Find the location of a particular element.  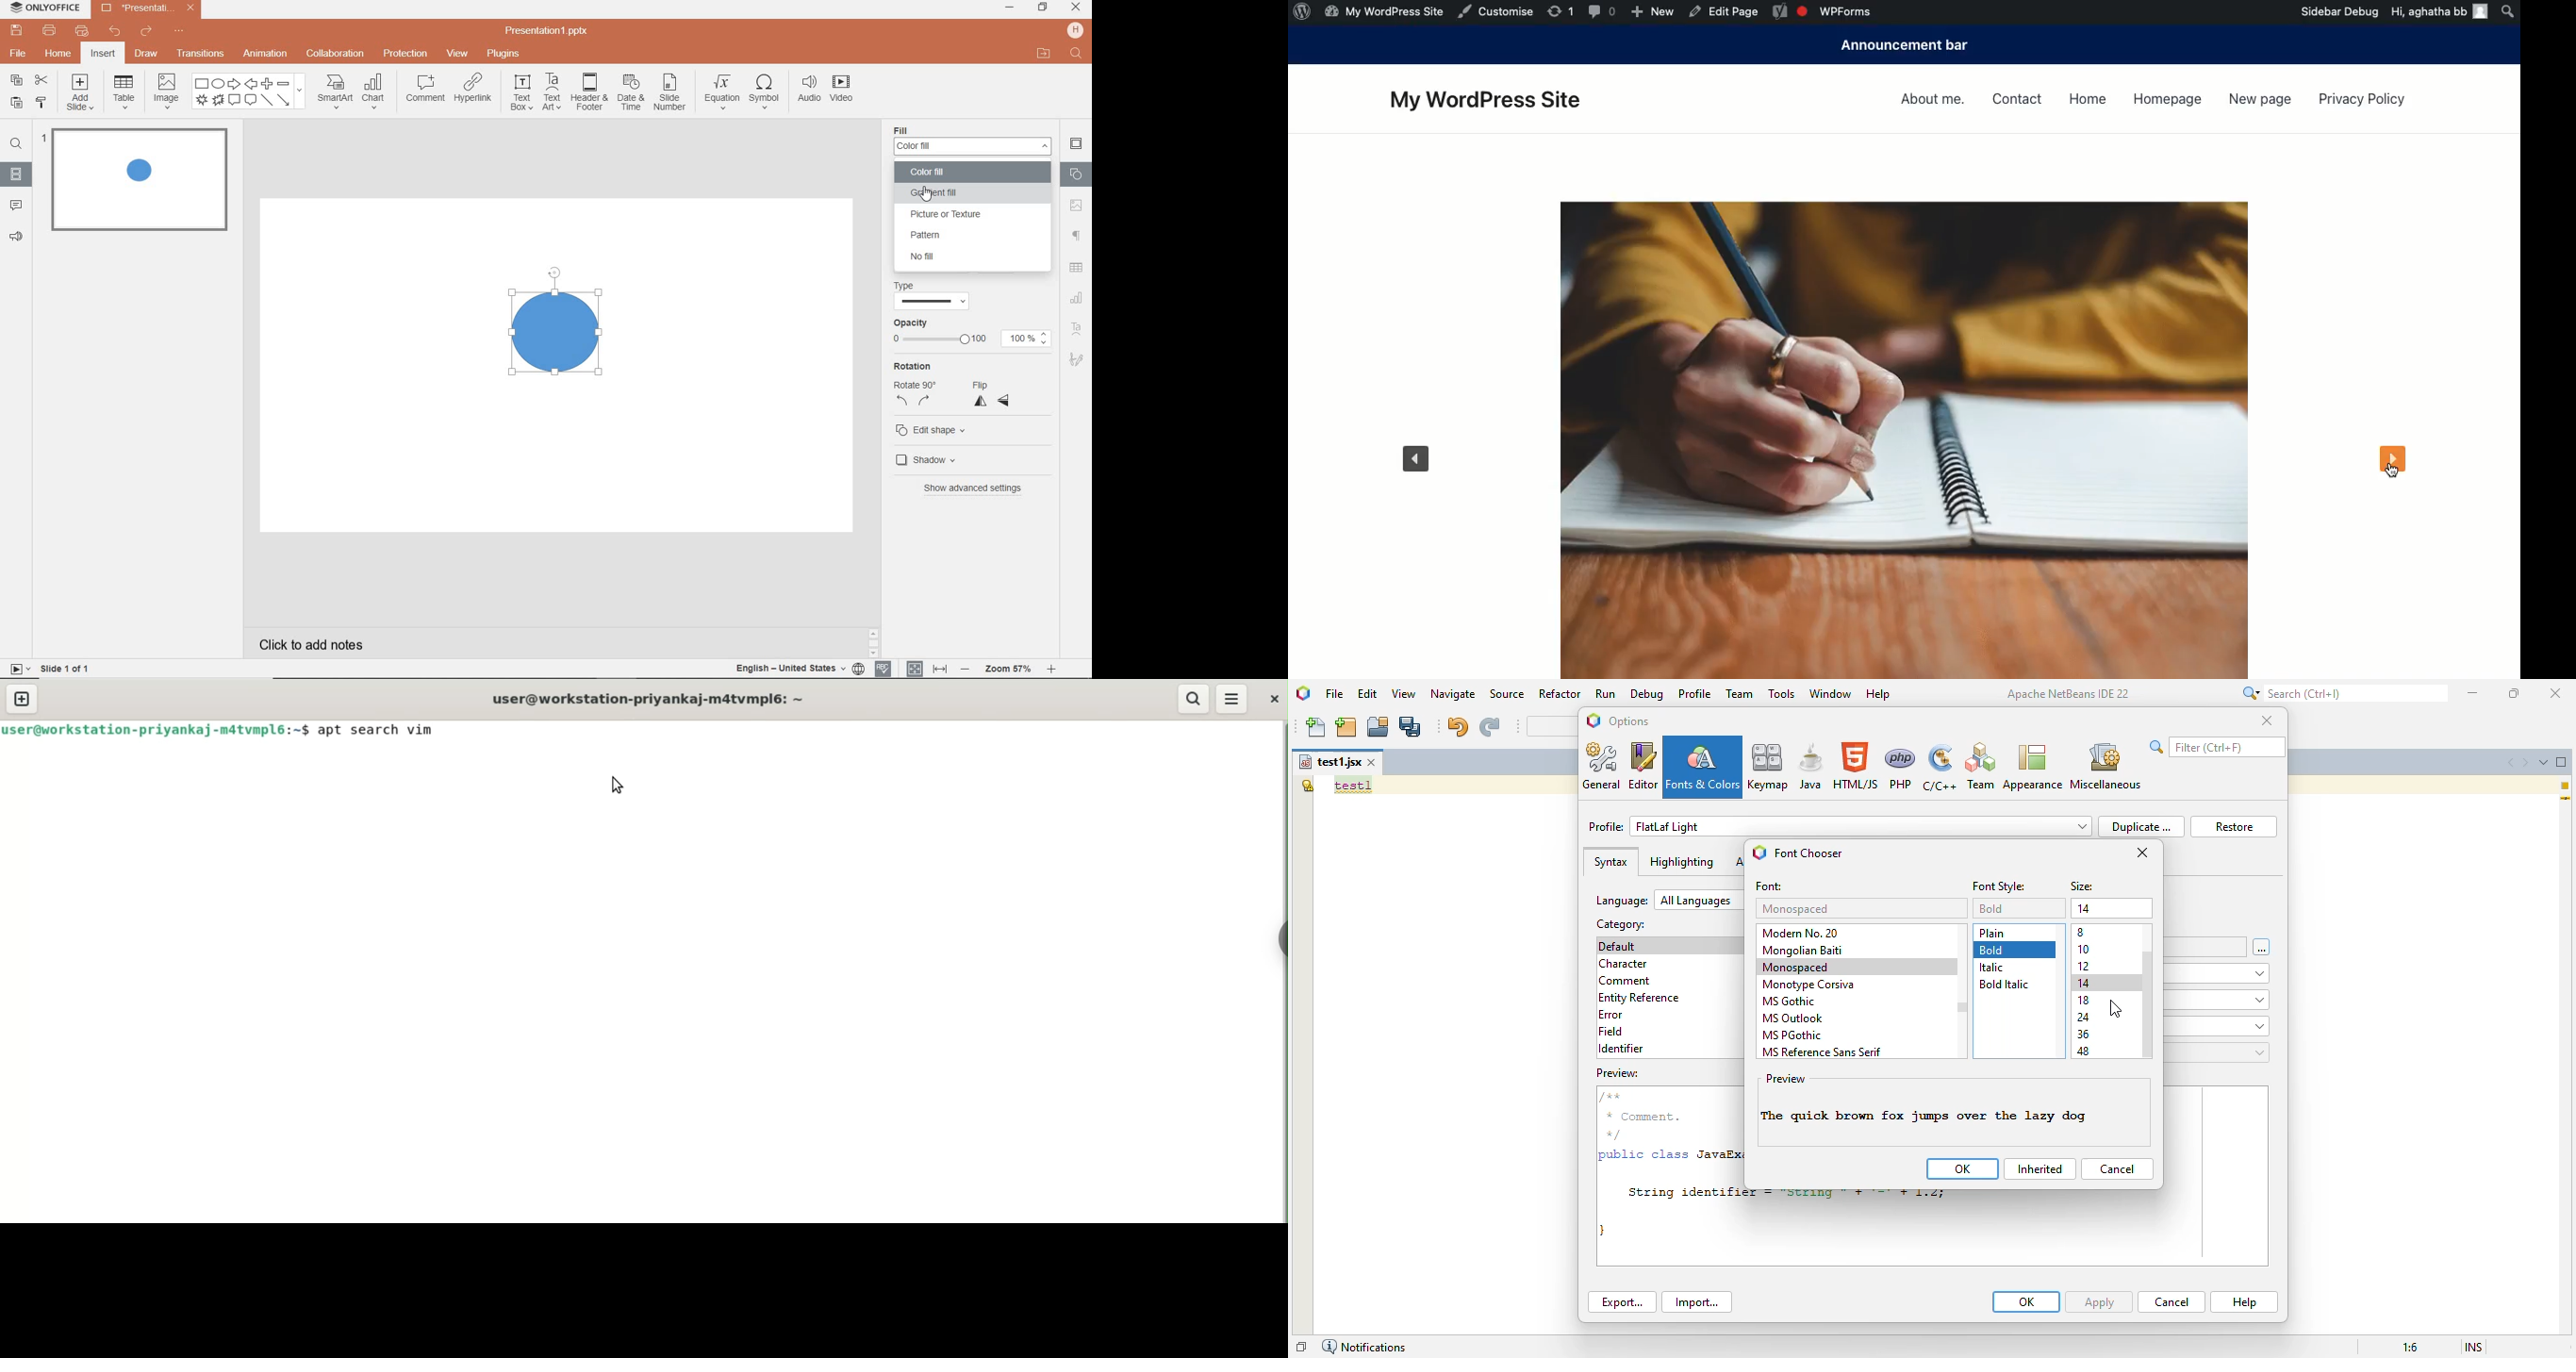

paste is located at coordinates (16, 104).